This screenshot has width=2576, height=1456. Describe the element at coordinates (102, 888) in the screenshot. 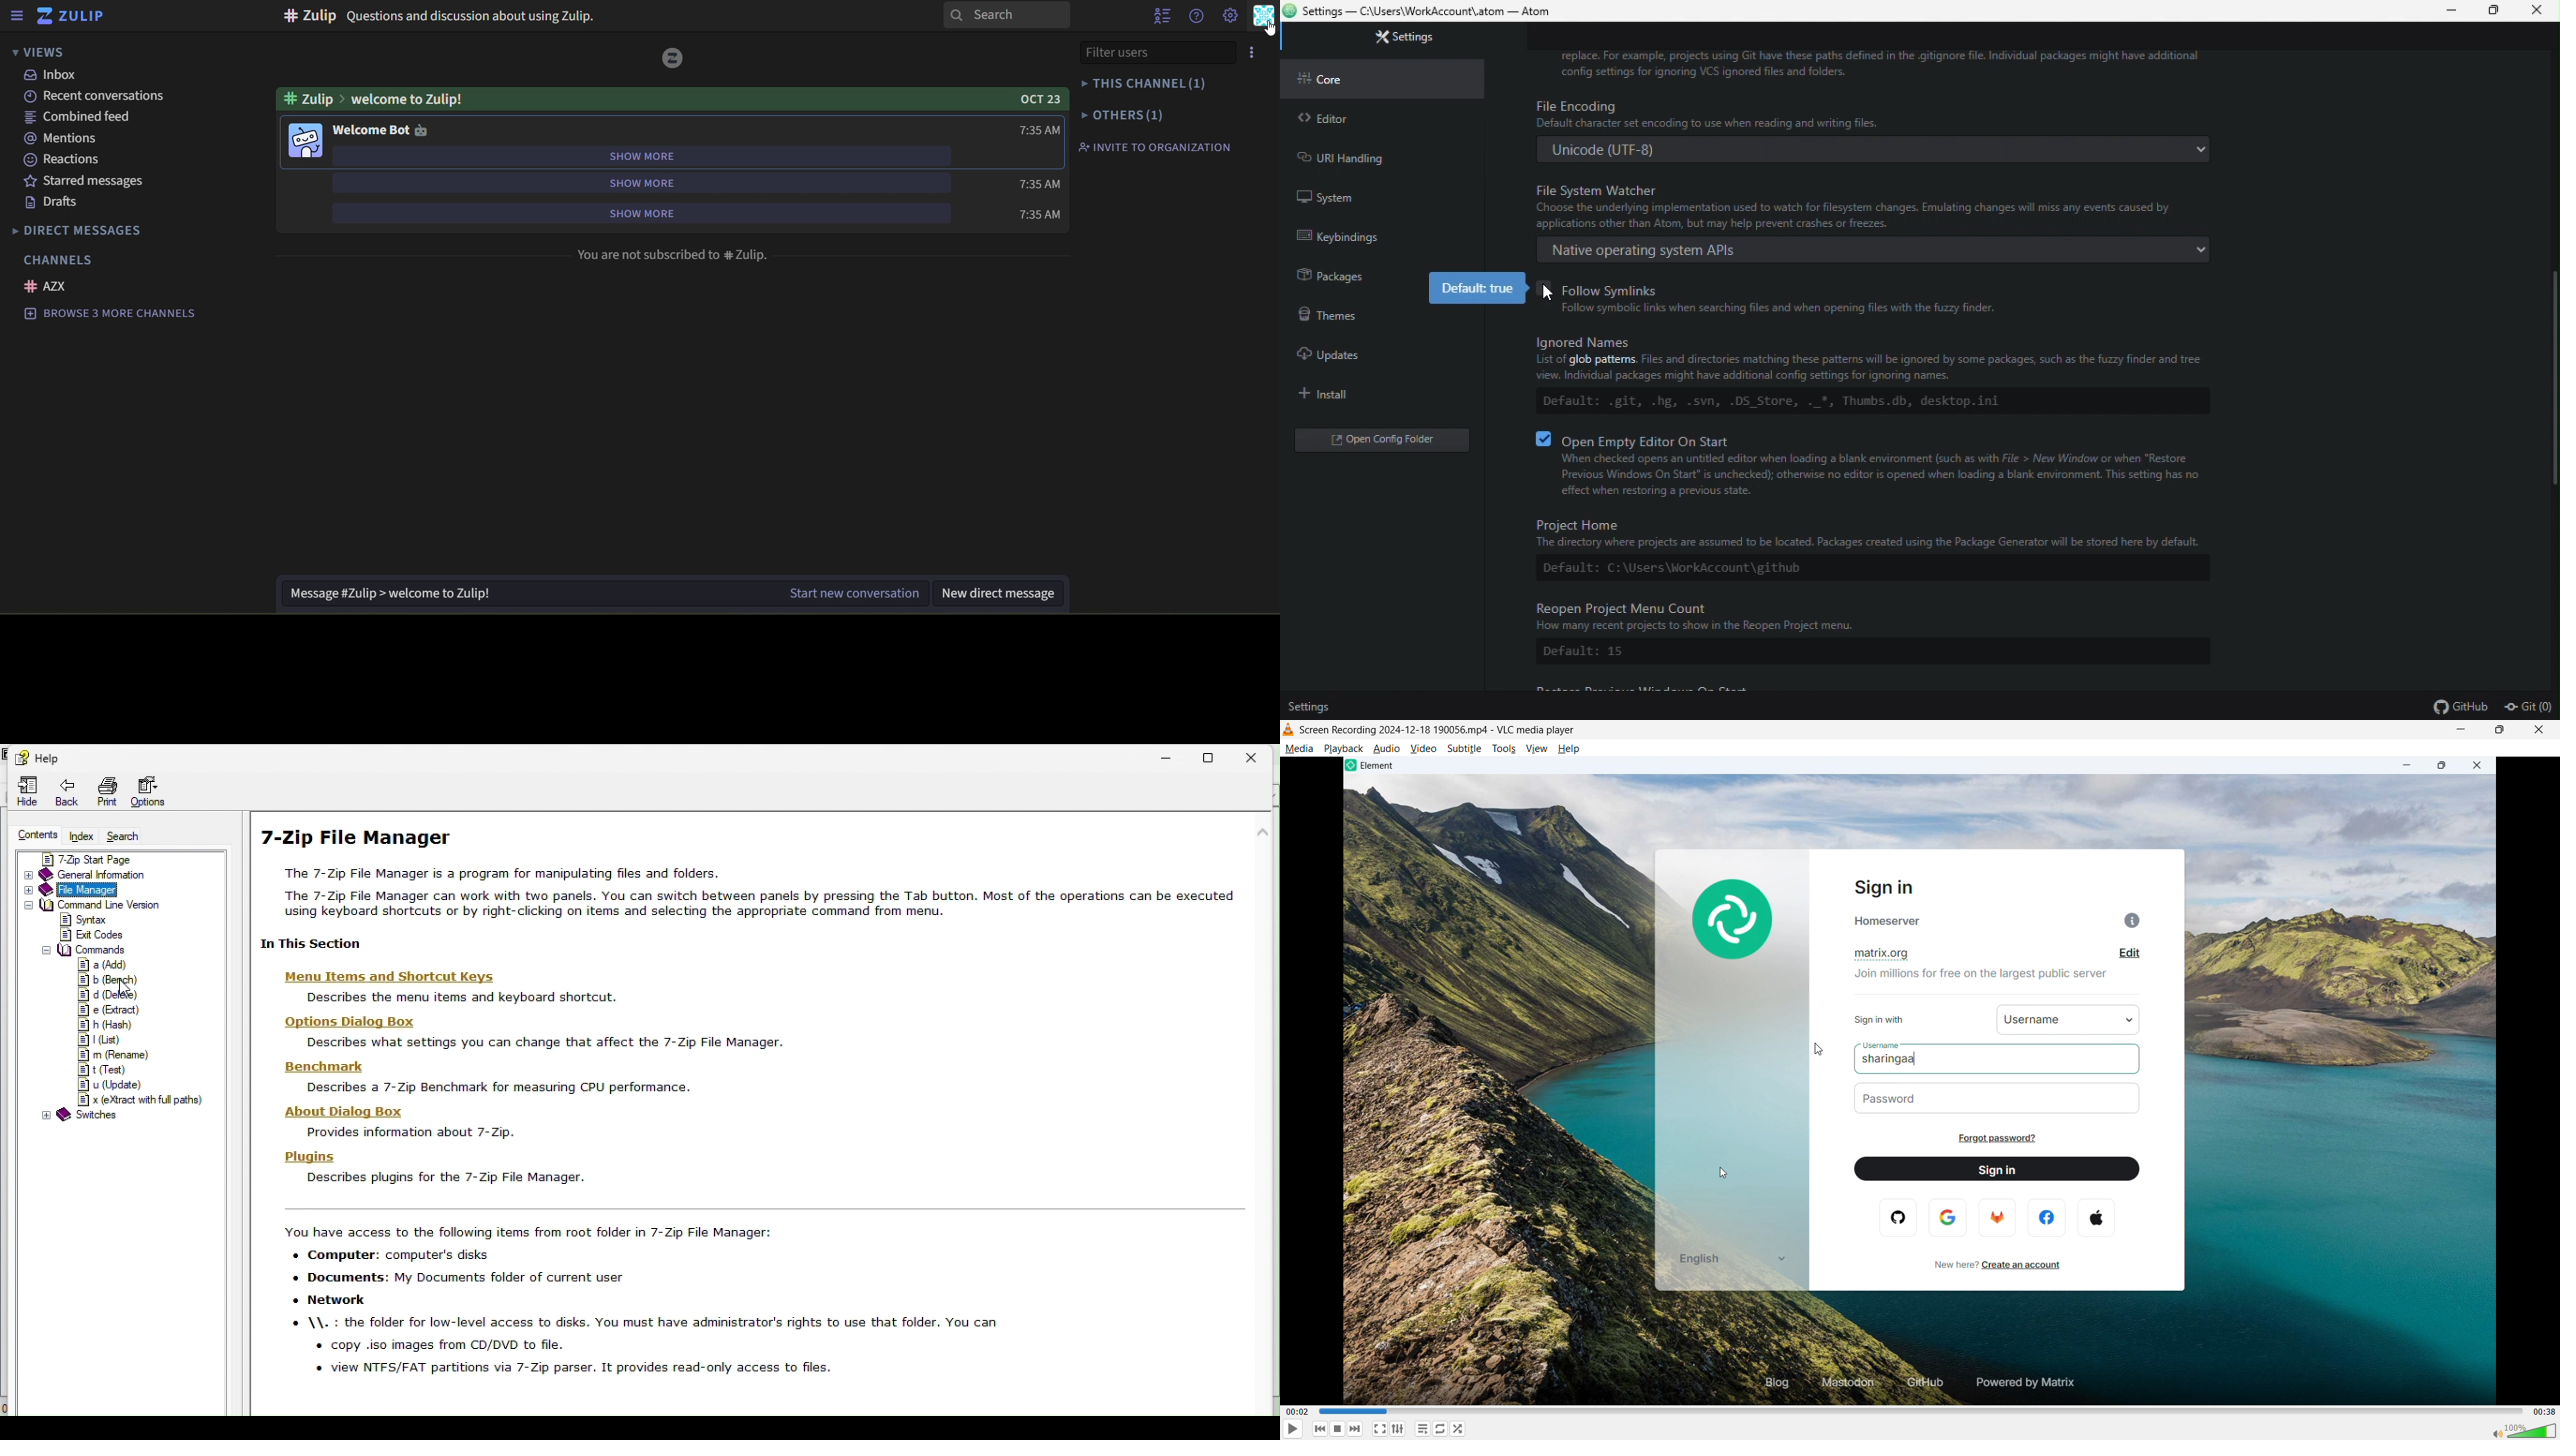

I see `File manager` at that location.